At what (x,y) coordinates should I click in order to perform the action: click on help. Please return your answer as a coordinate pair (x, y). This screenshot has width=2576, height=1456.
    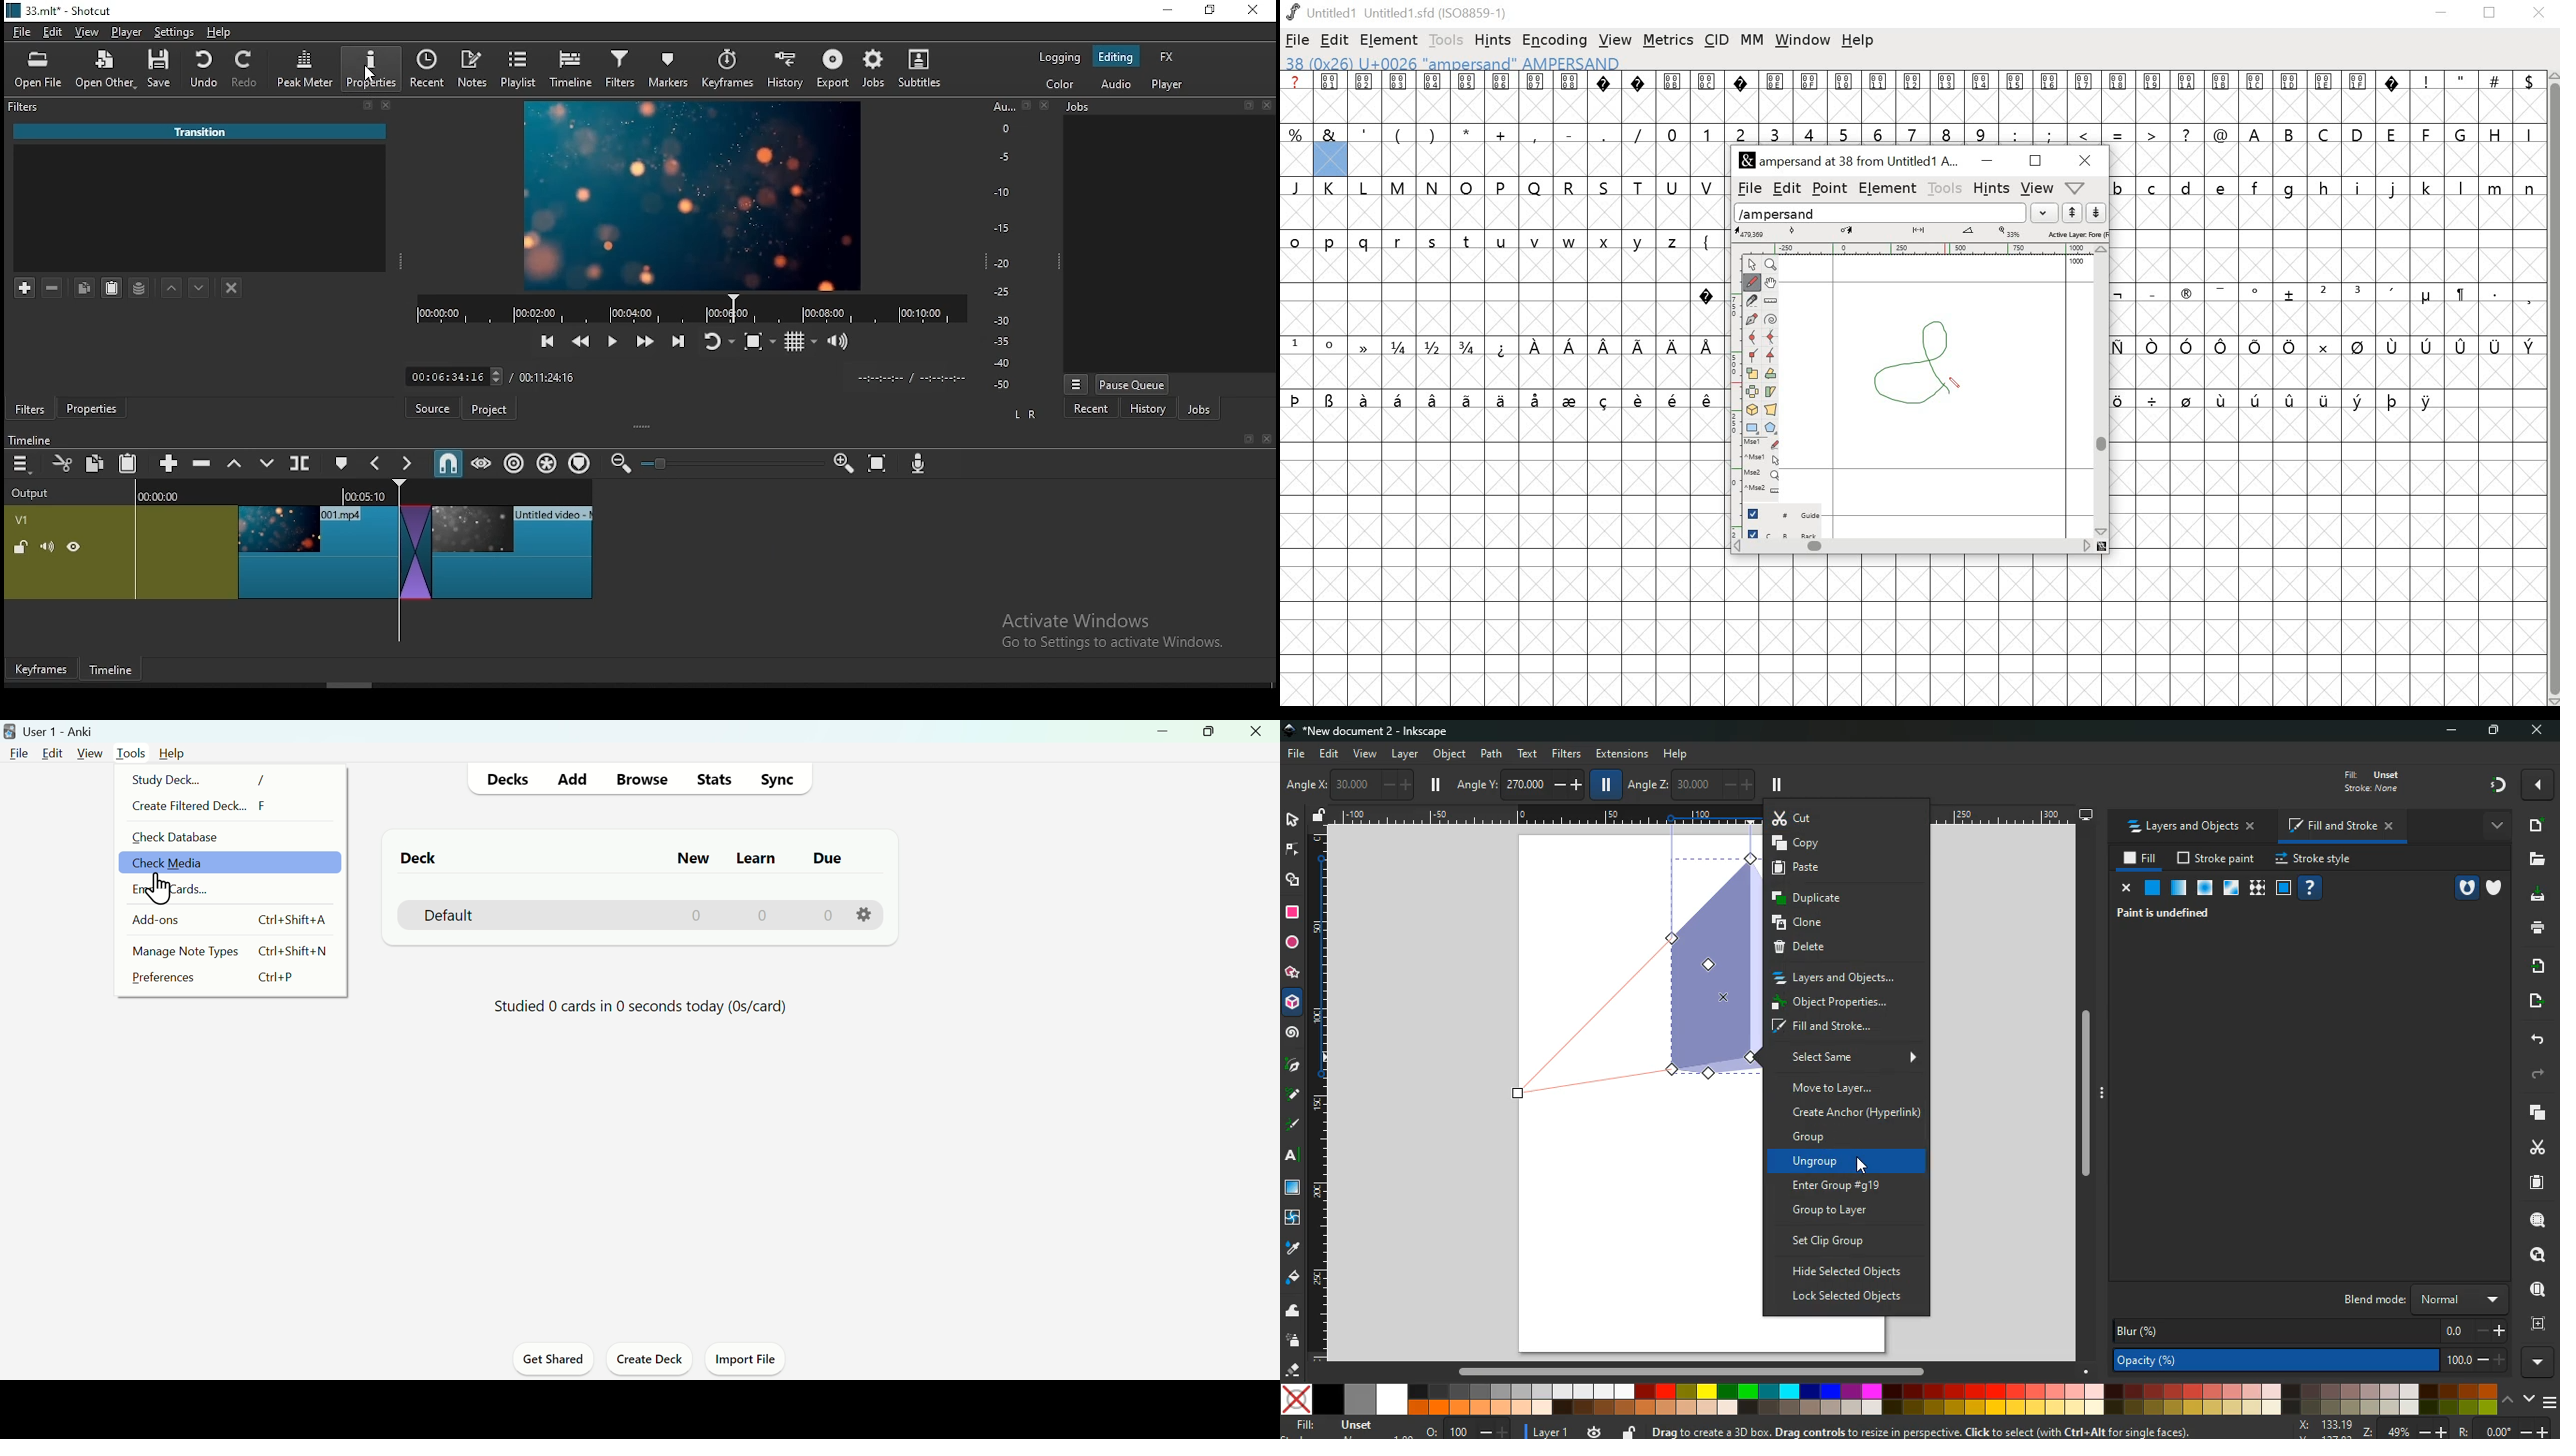
    Looking at the image, I should click on (2309, 889).